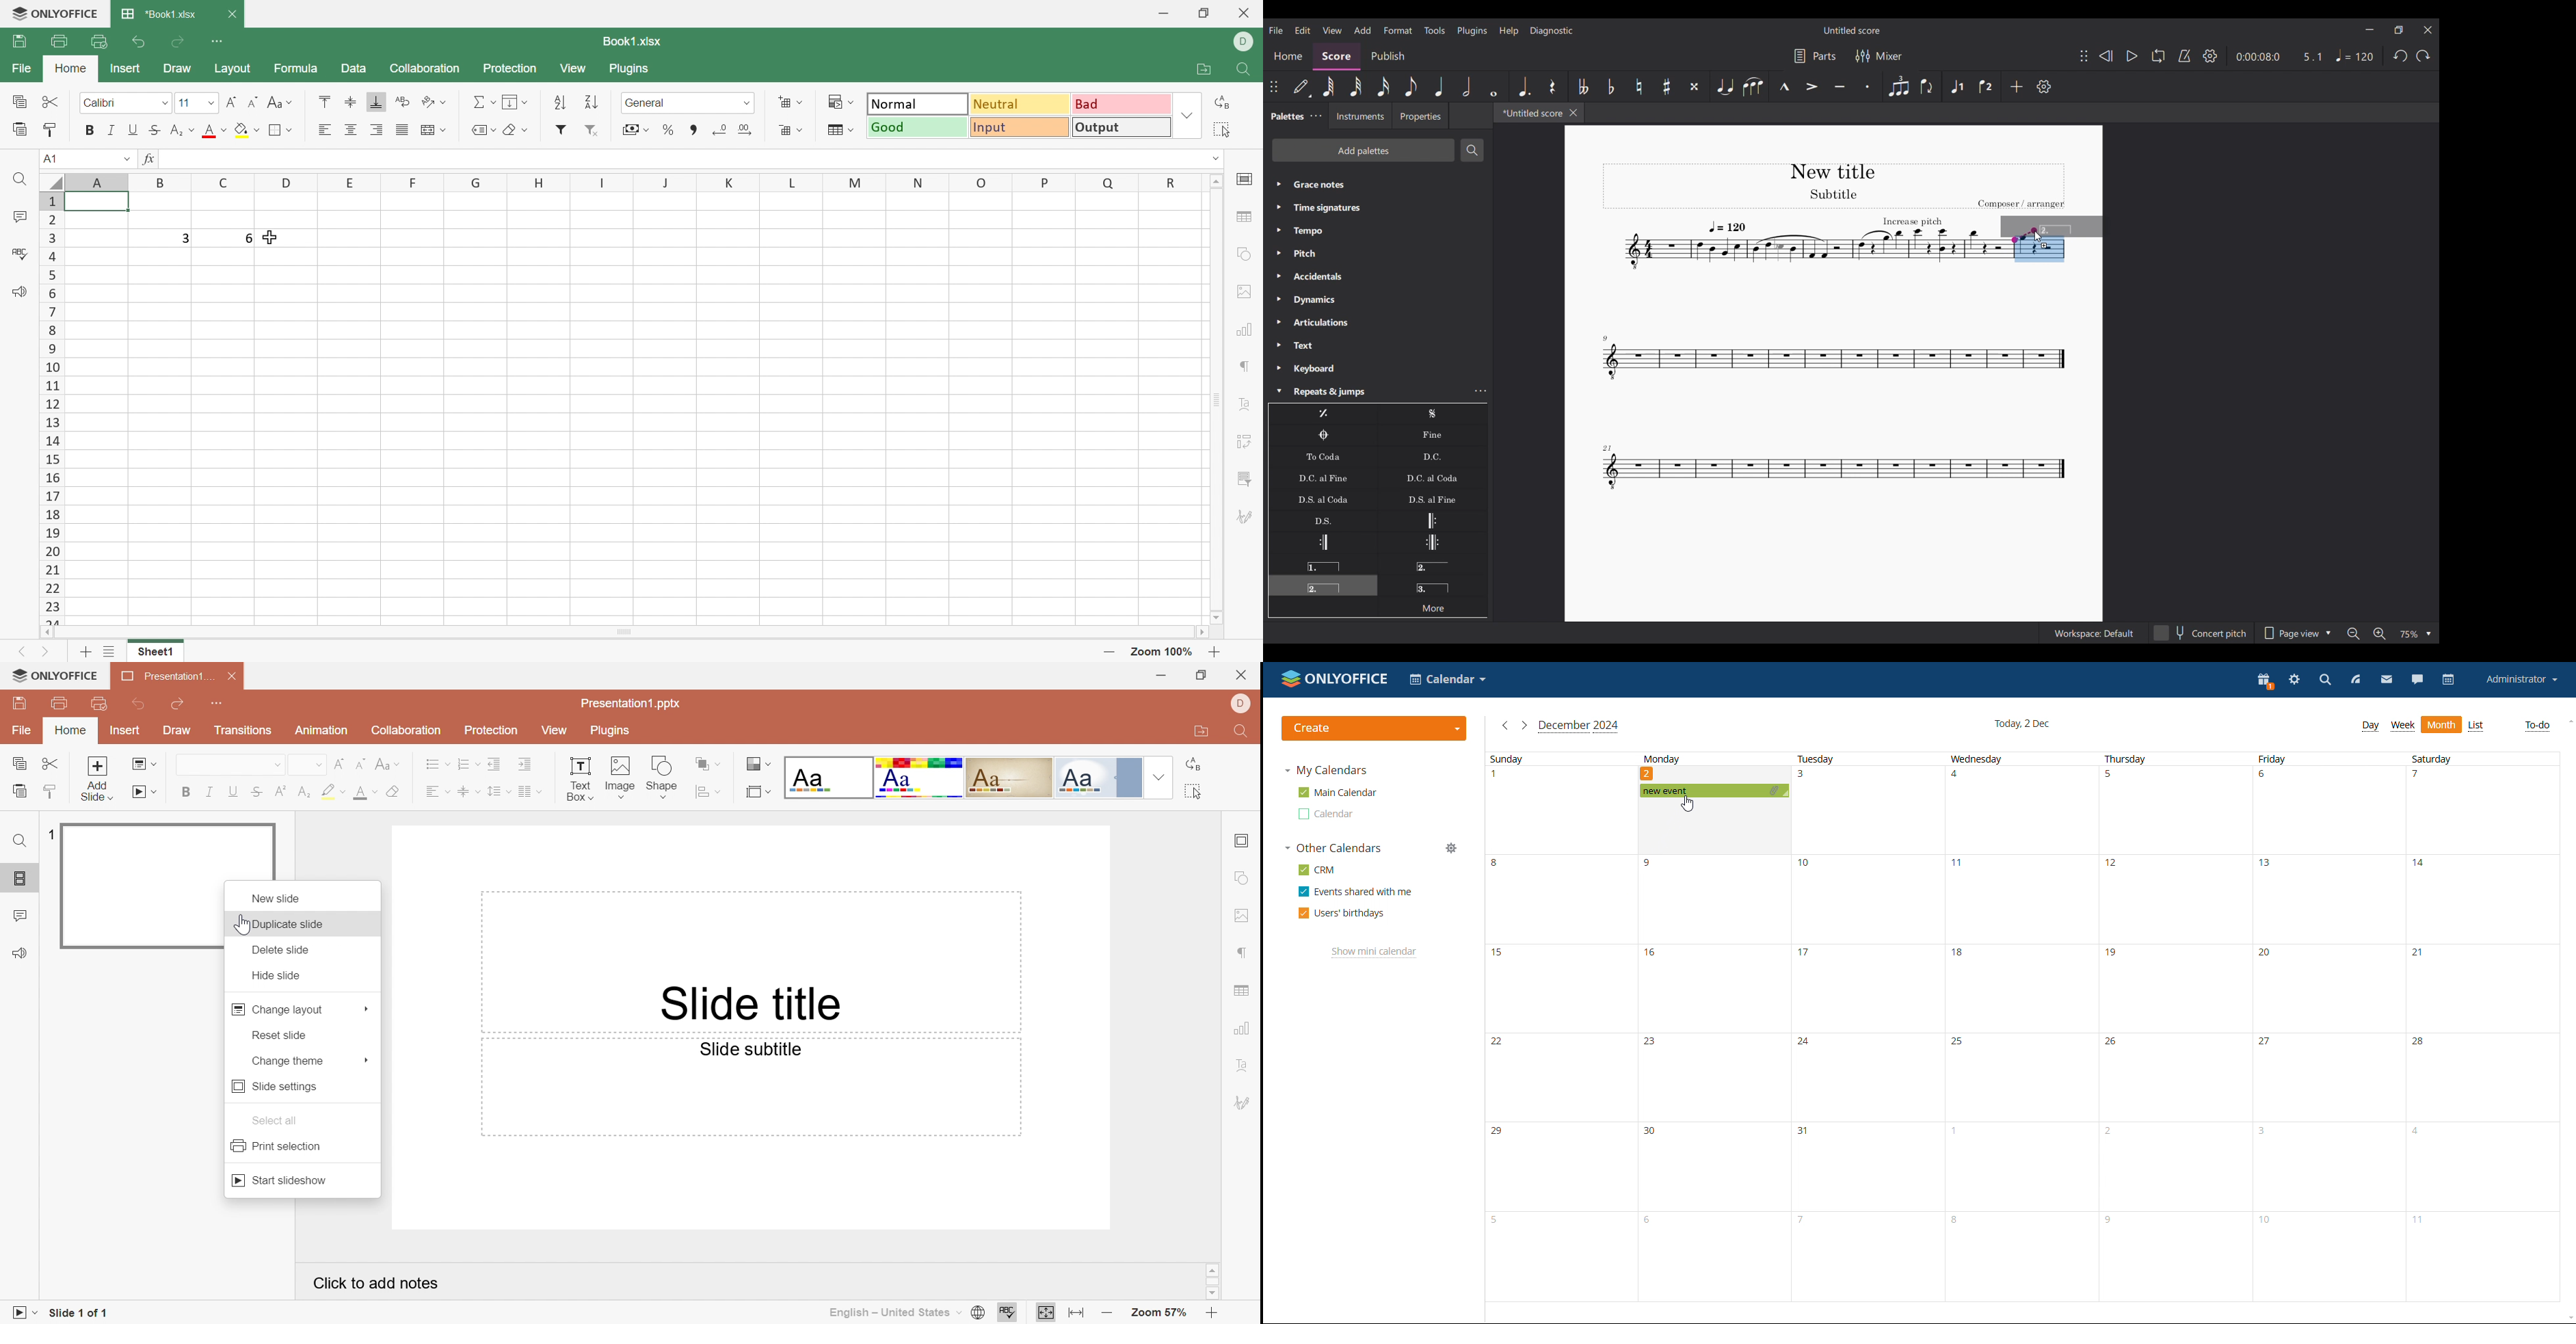 This screenshot has width=2576, height=1344. What do you see at coordinates (303, 791) in the screenshot?
I see `Subscript` at bounding box center [303, 791].